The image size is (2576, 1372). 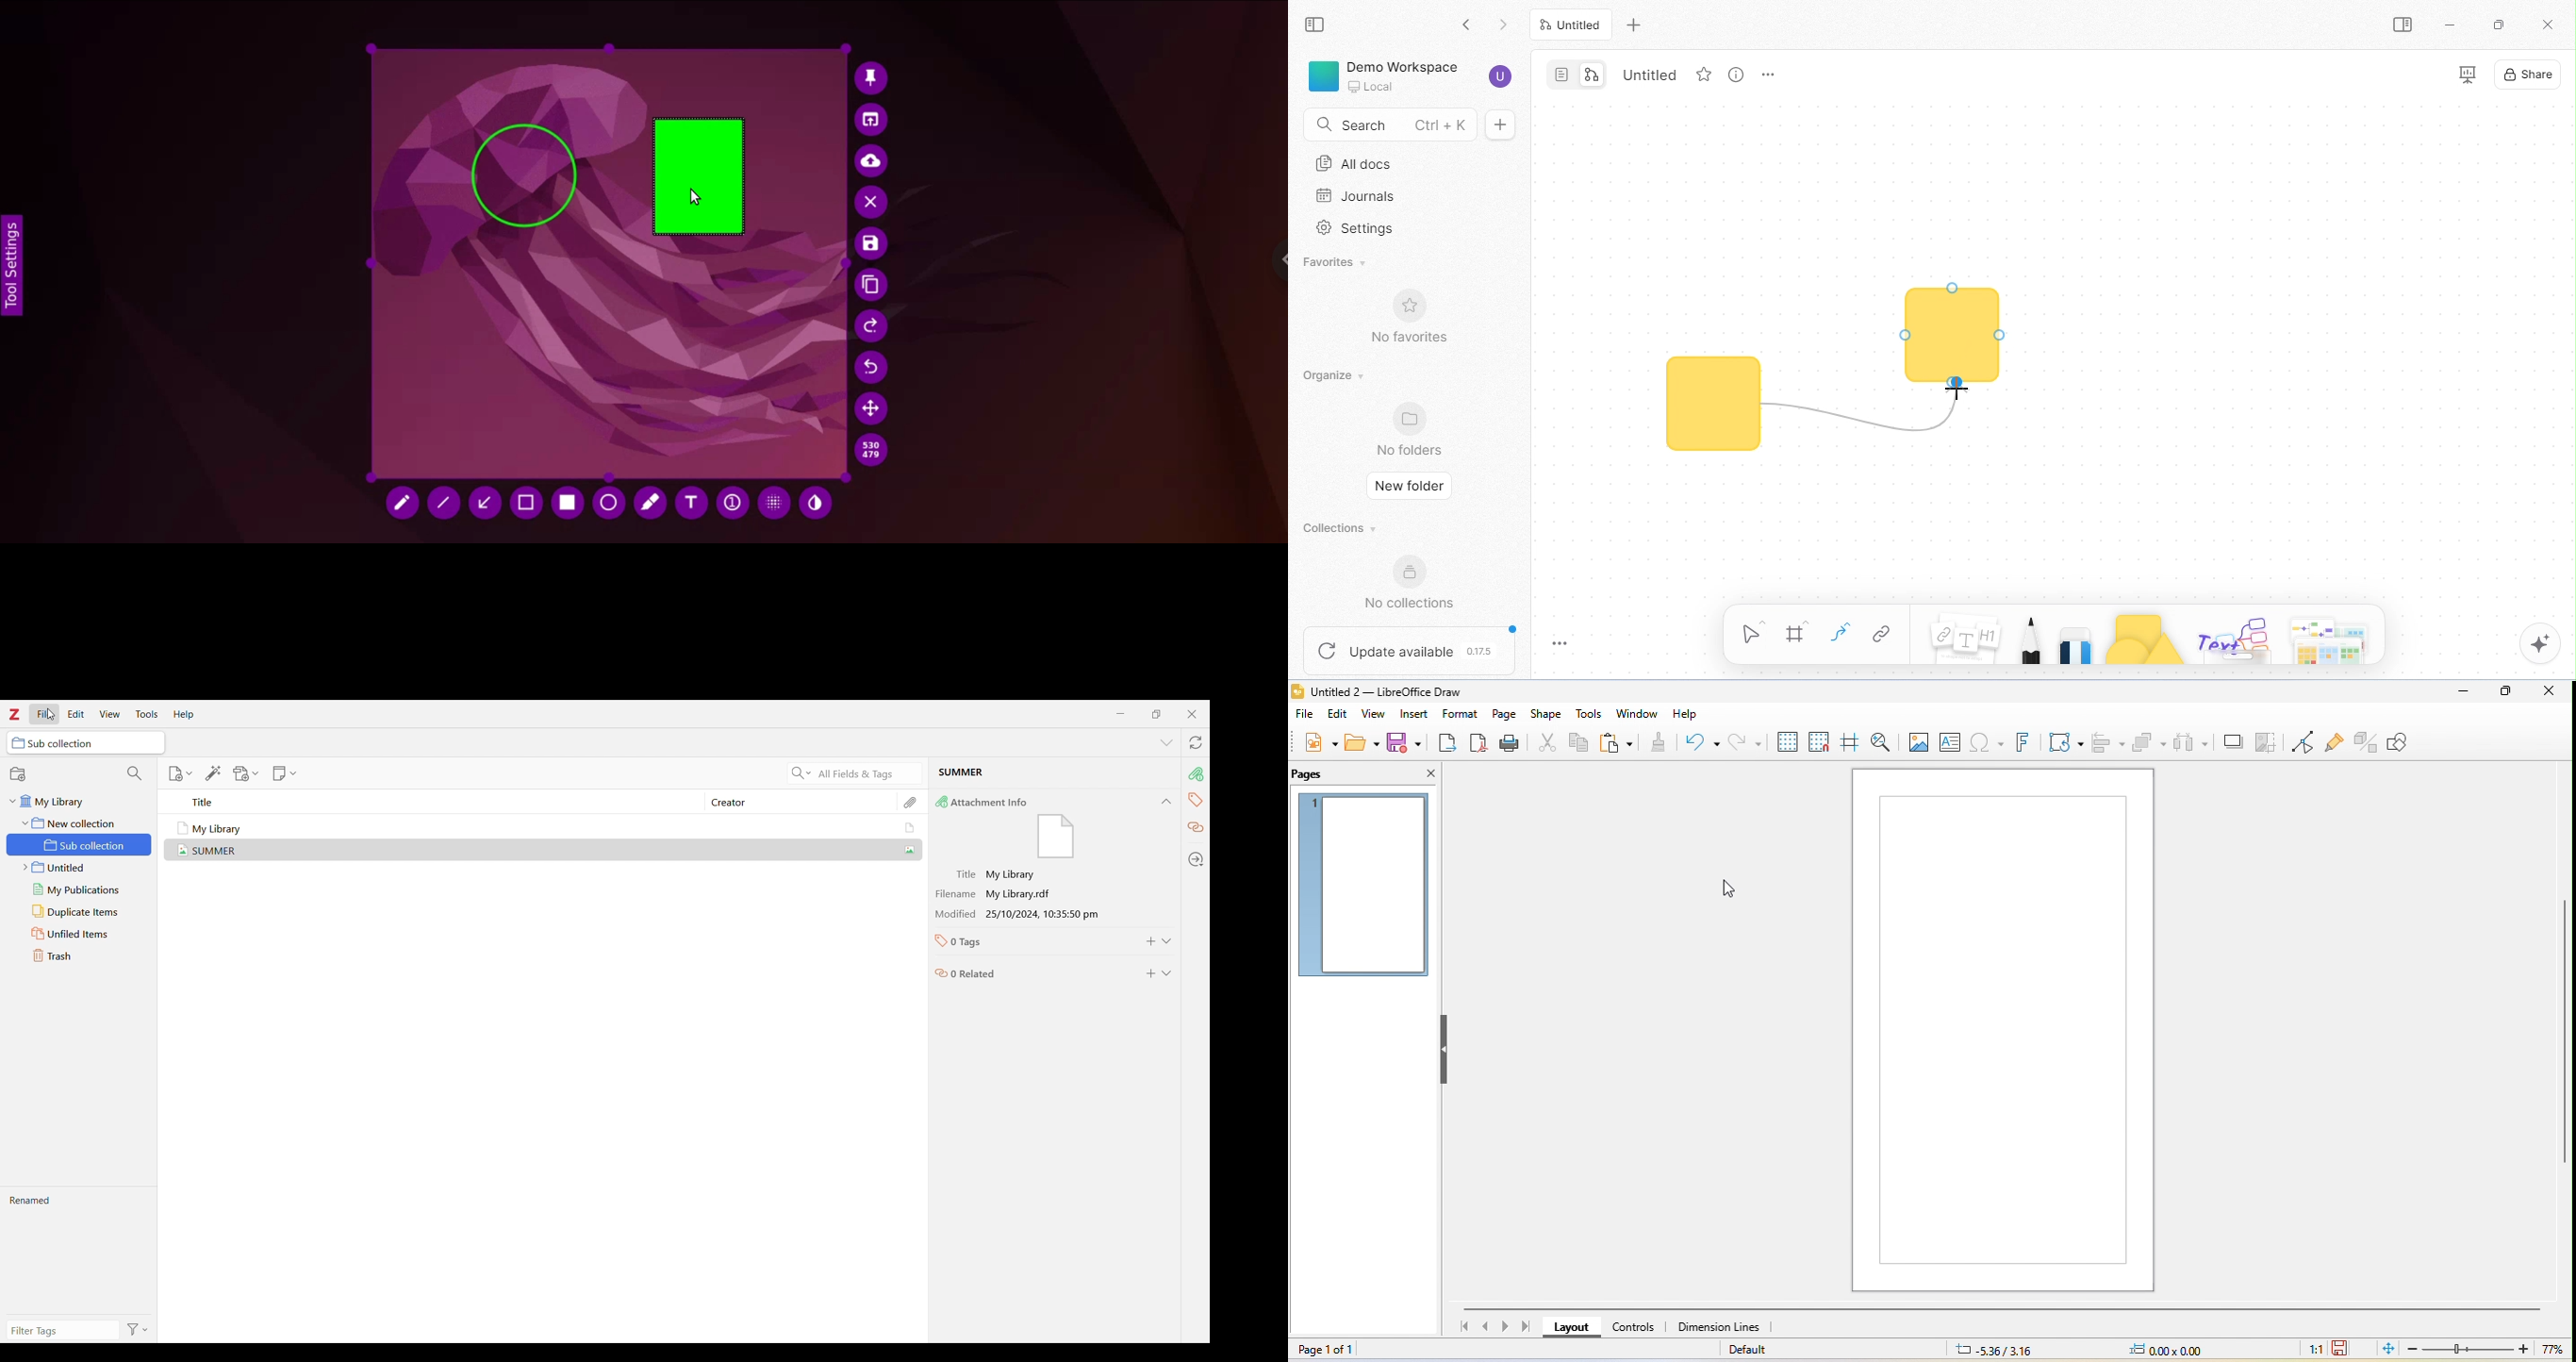 What do you see at coordinates (1197, 742) in the screenshot?
I see `Sync with zotero.org` at bounding box center [1197, 742].